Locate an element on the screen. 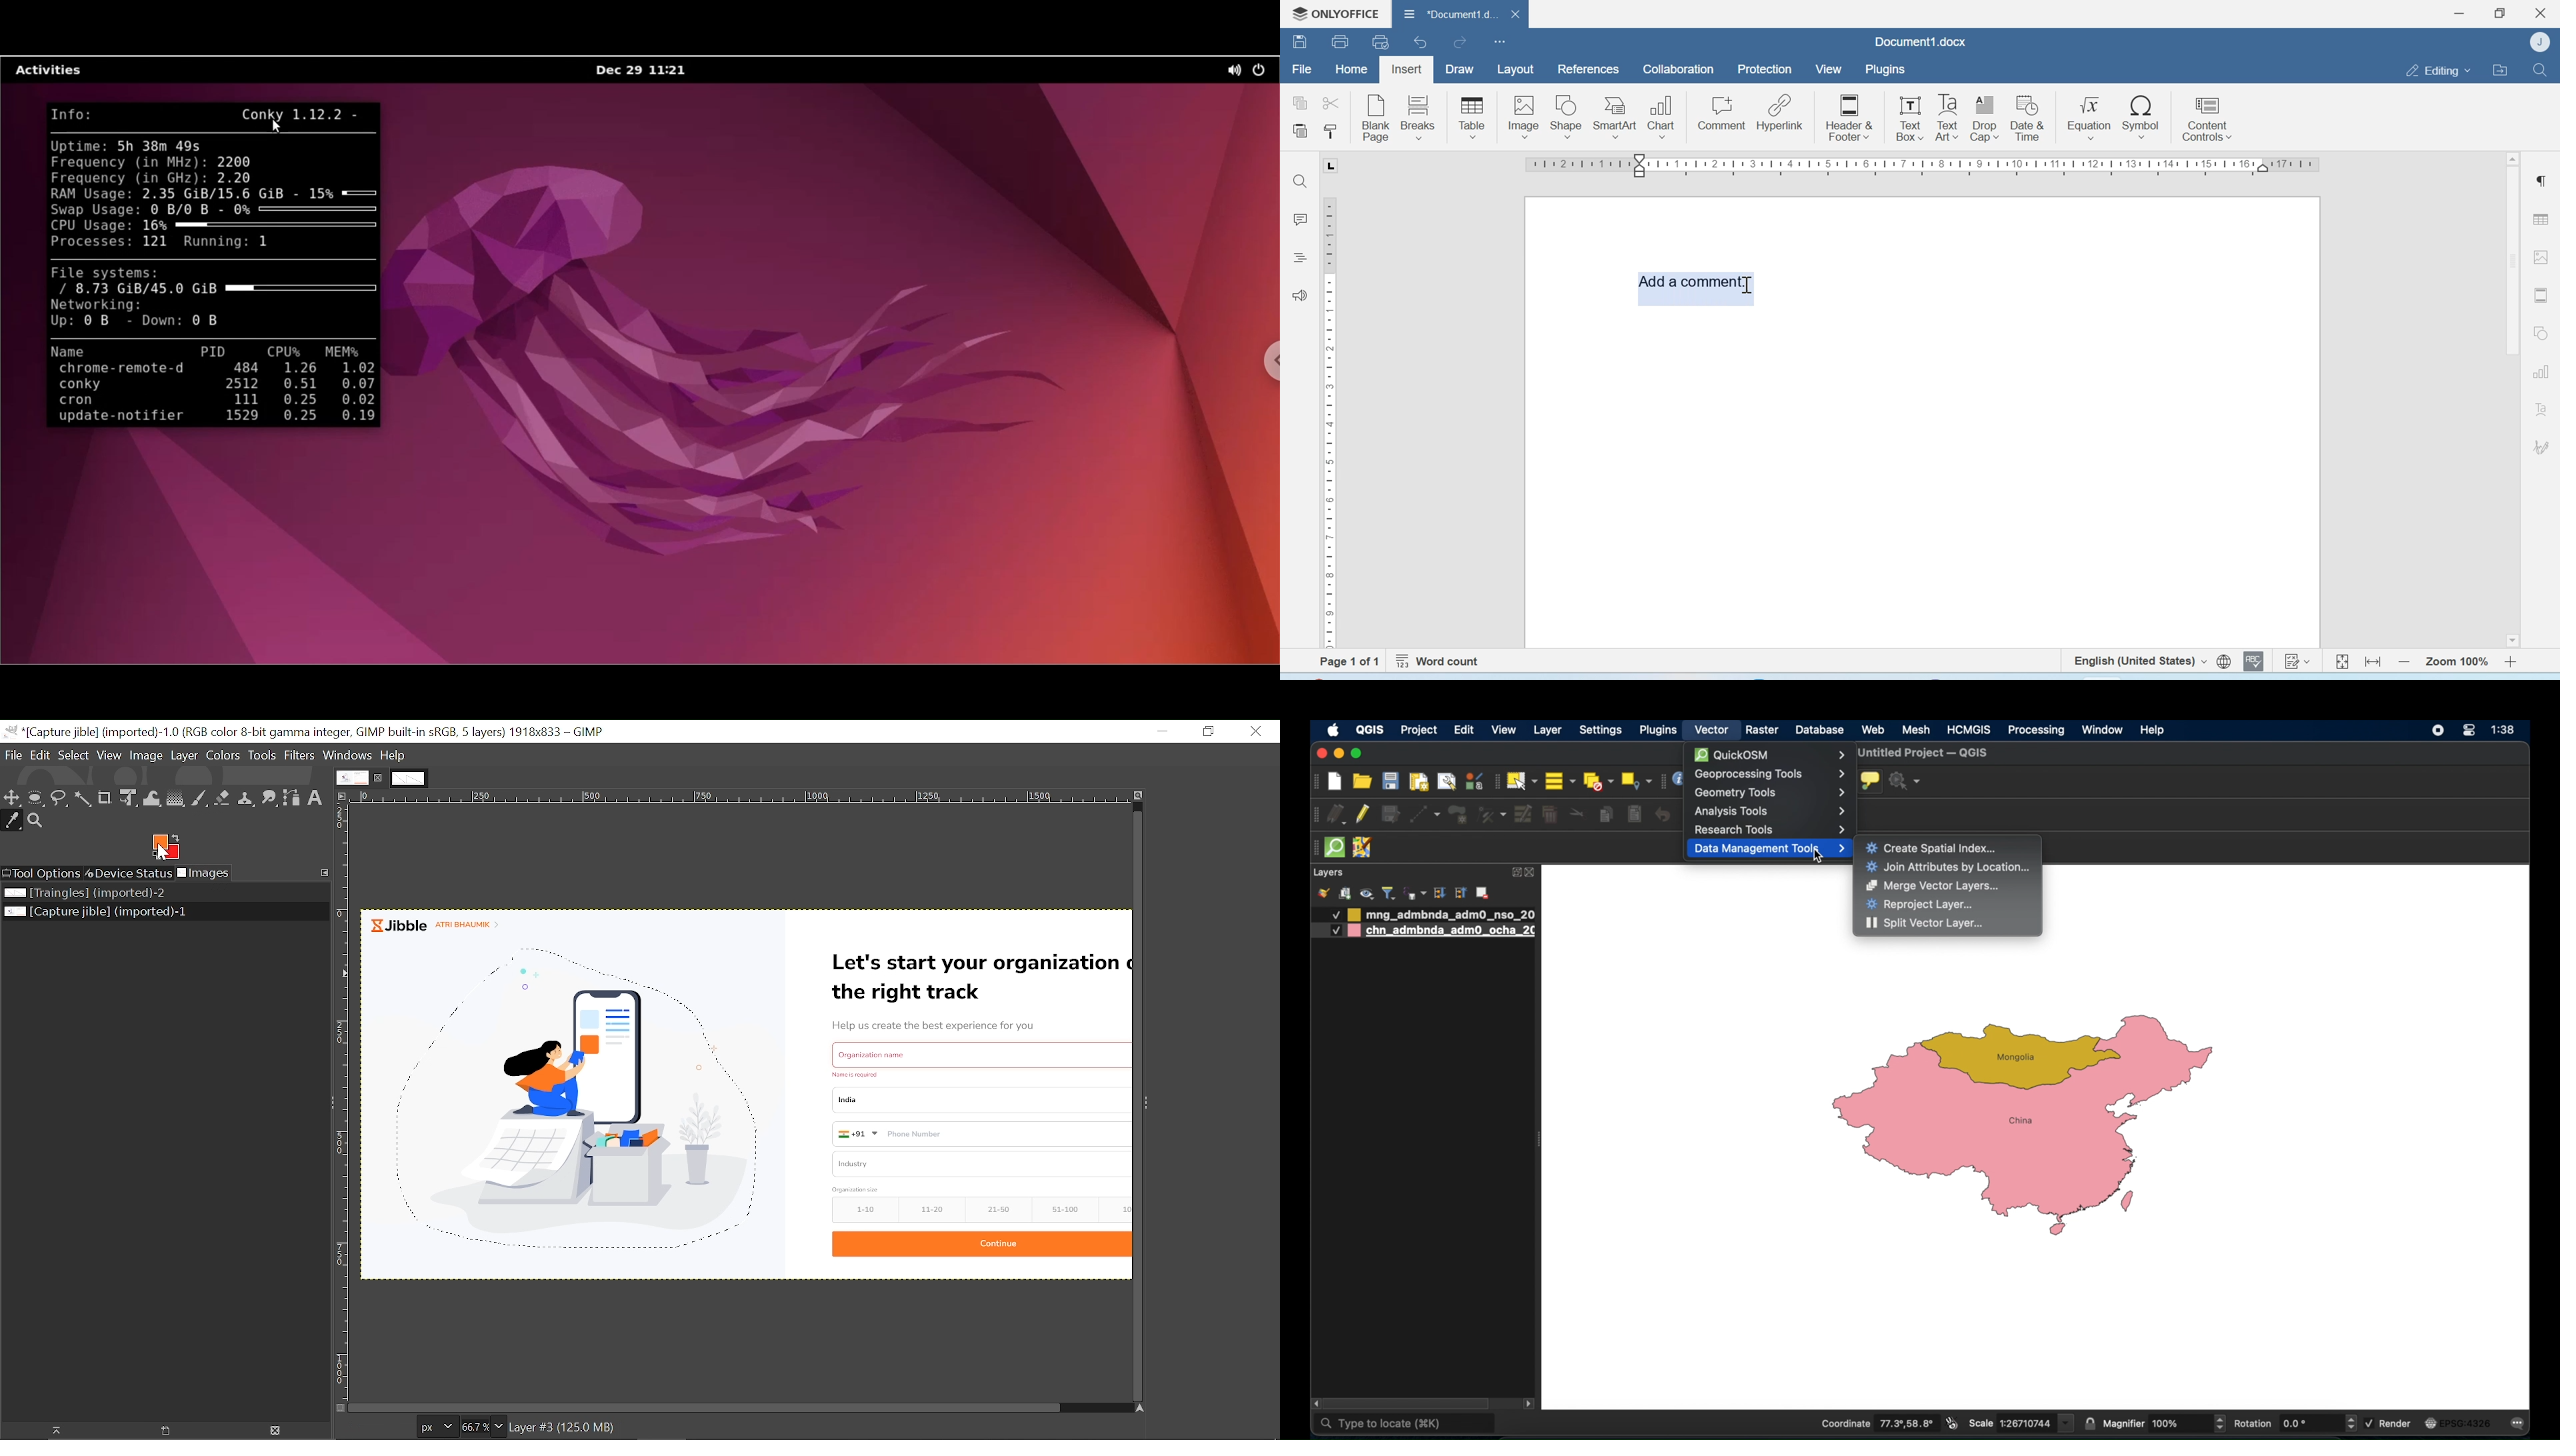 The width and height of the screenshot is (2576, 1456). show map tips is located at coordinates (1870, 781).